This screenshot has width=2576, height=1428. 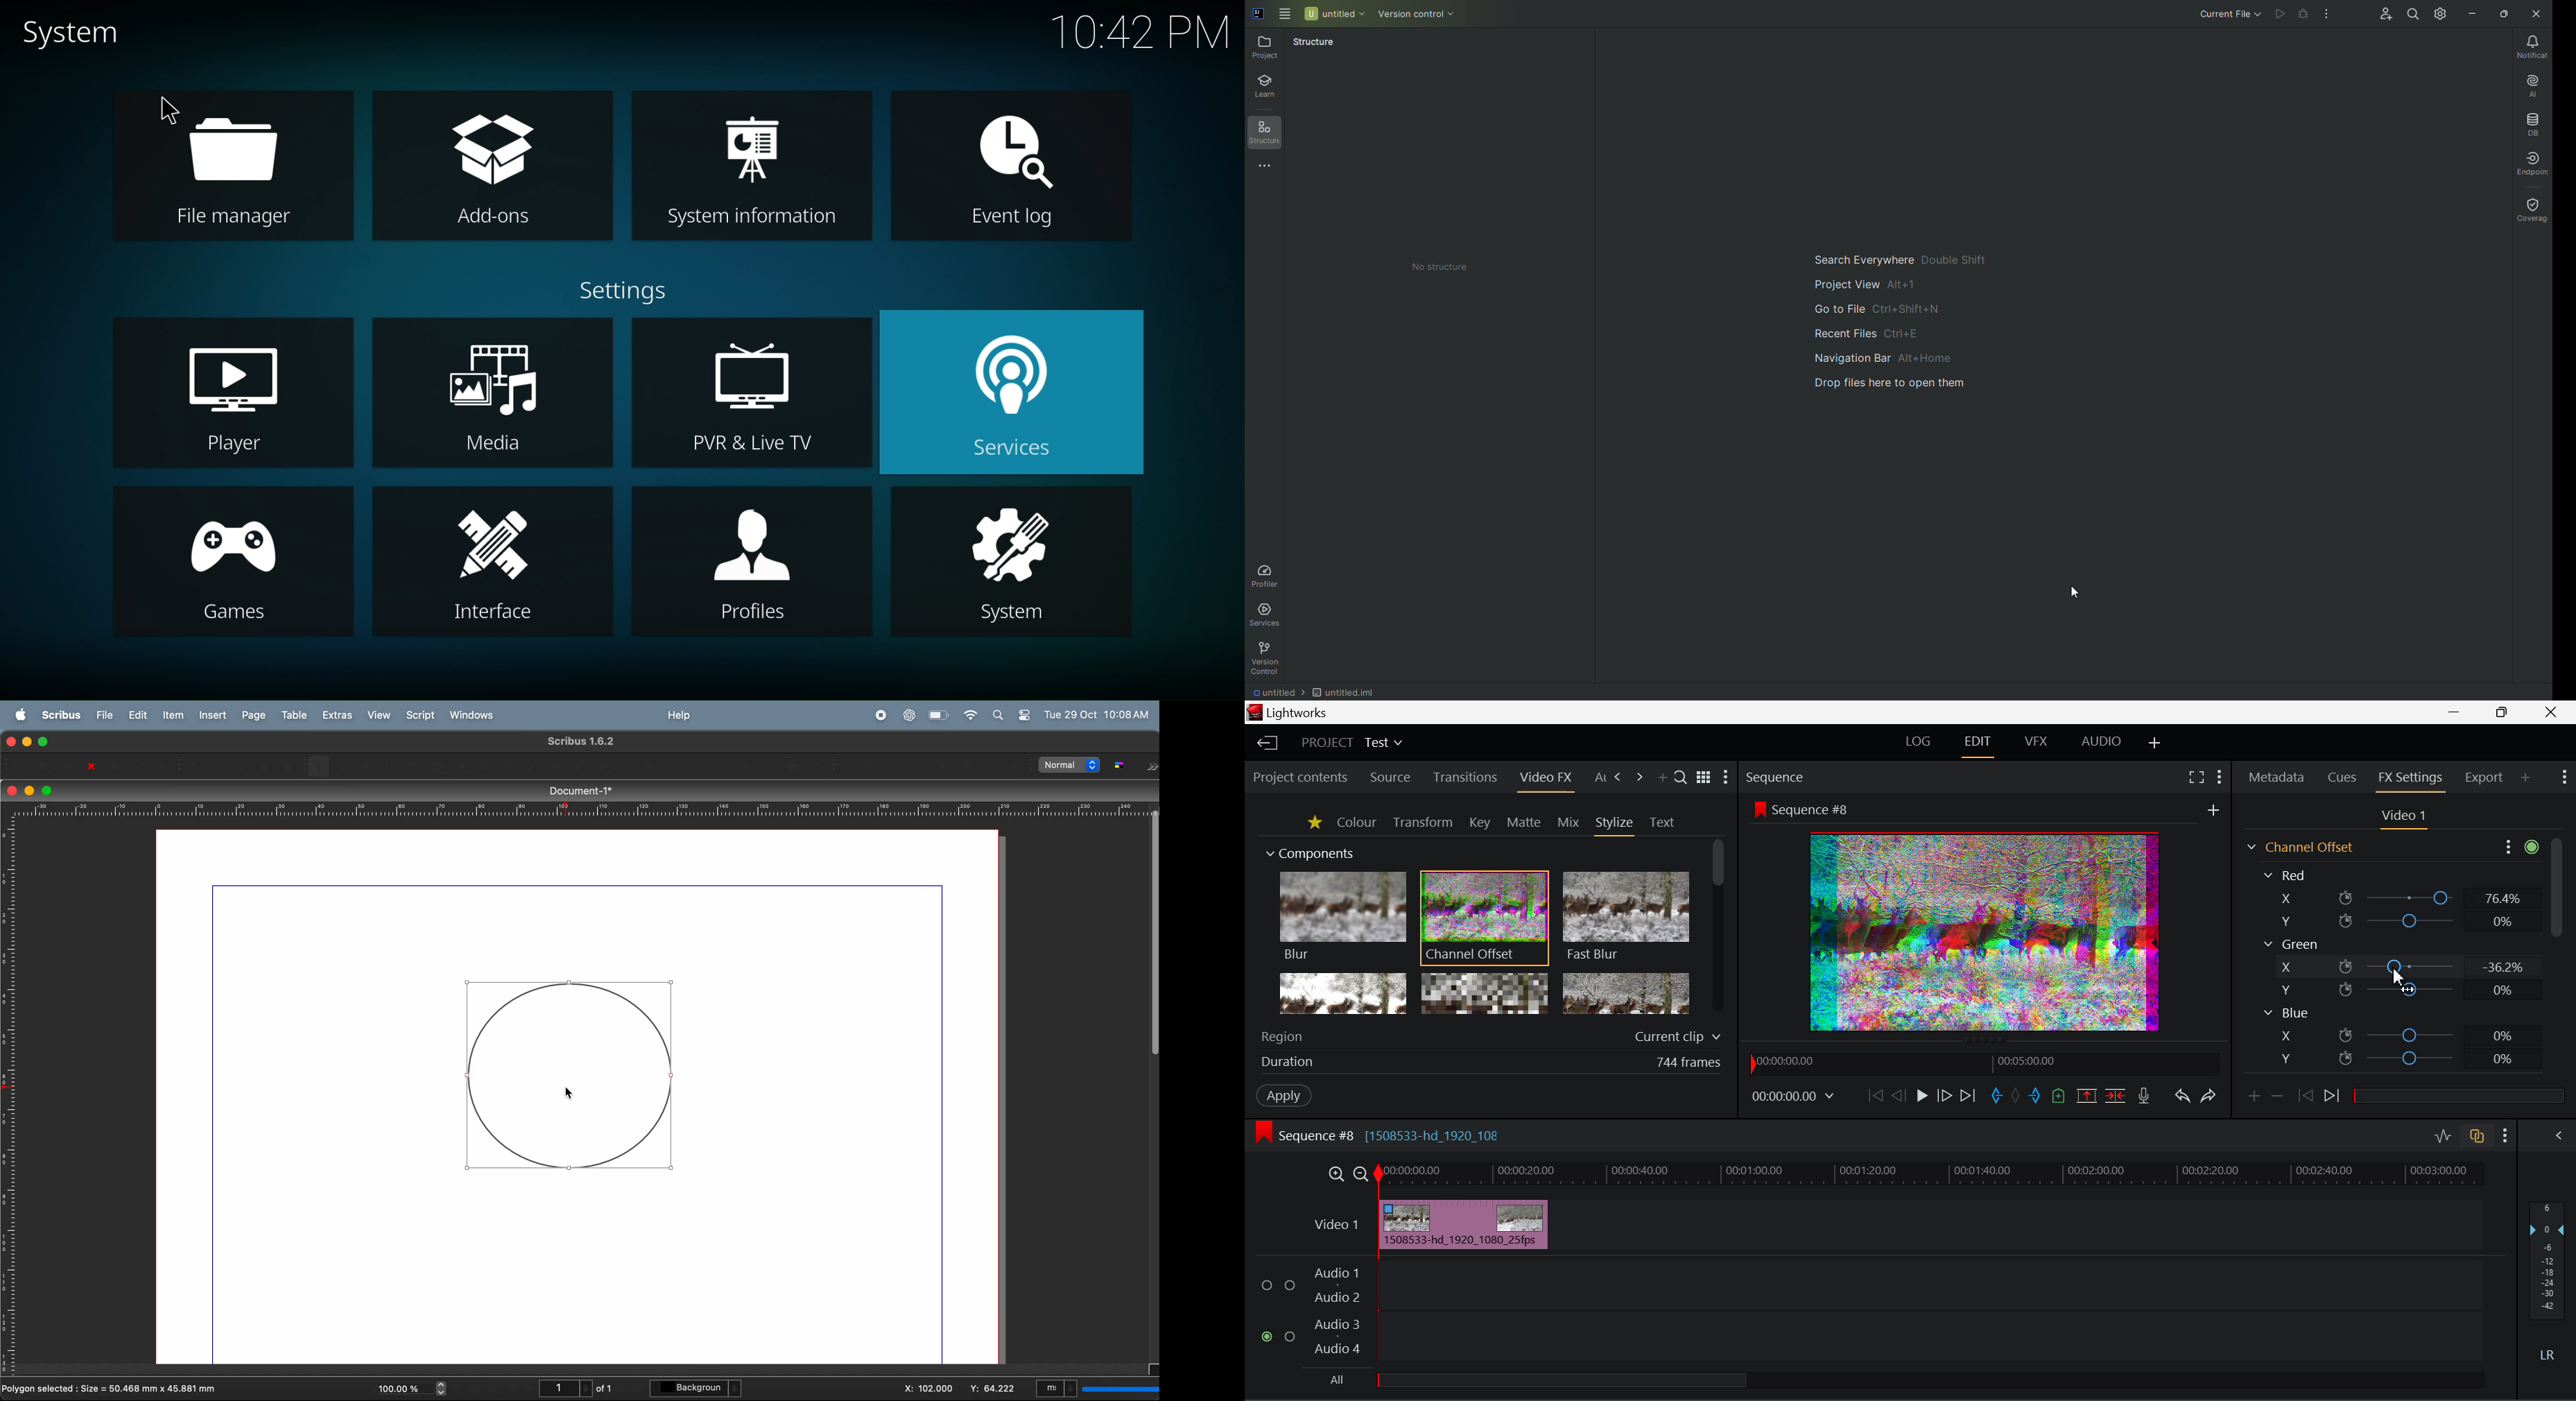 What do you see at coordinates (2439, 15) in the screenshot?
I see `Updates and Settings` at bounding box center [2439, 15].